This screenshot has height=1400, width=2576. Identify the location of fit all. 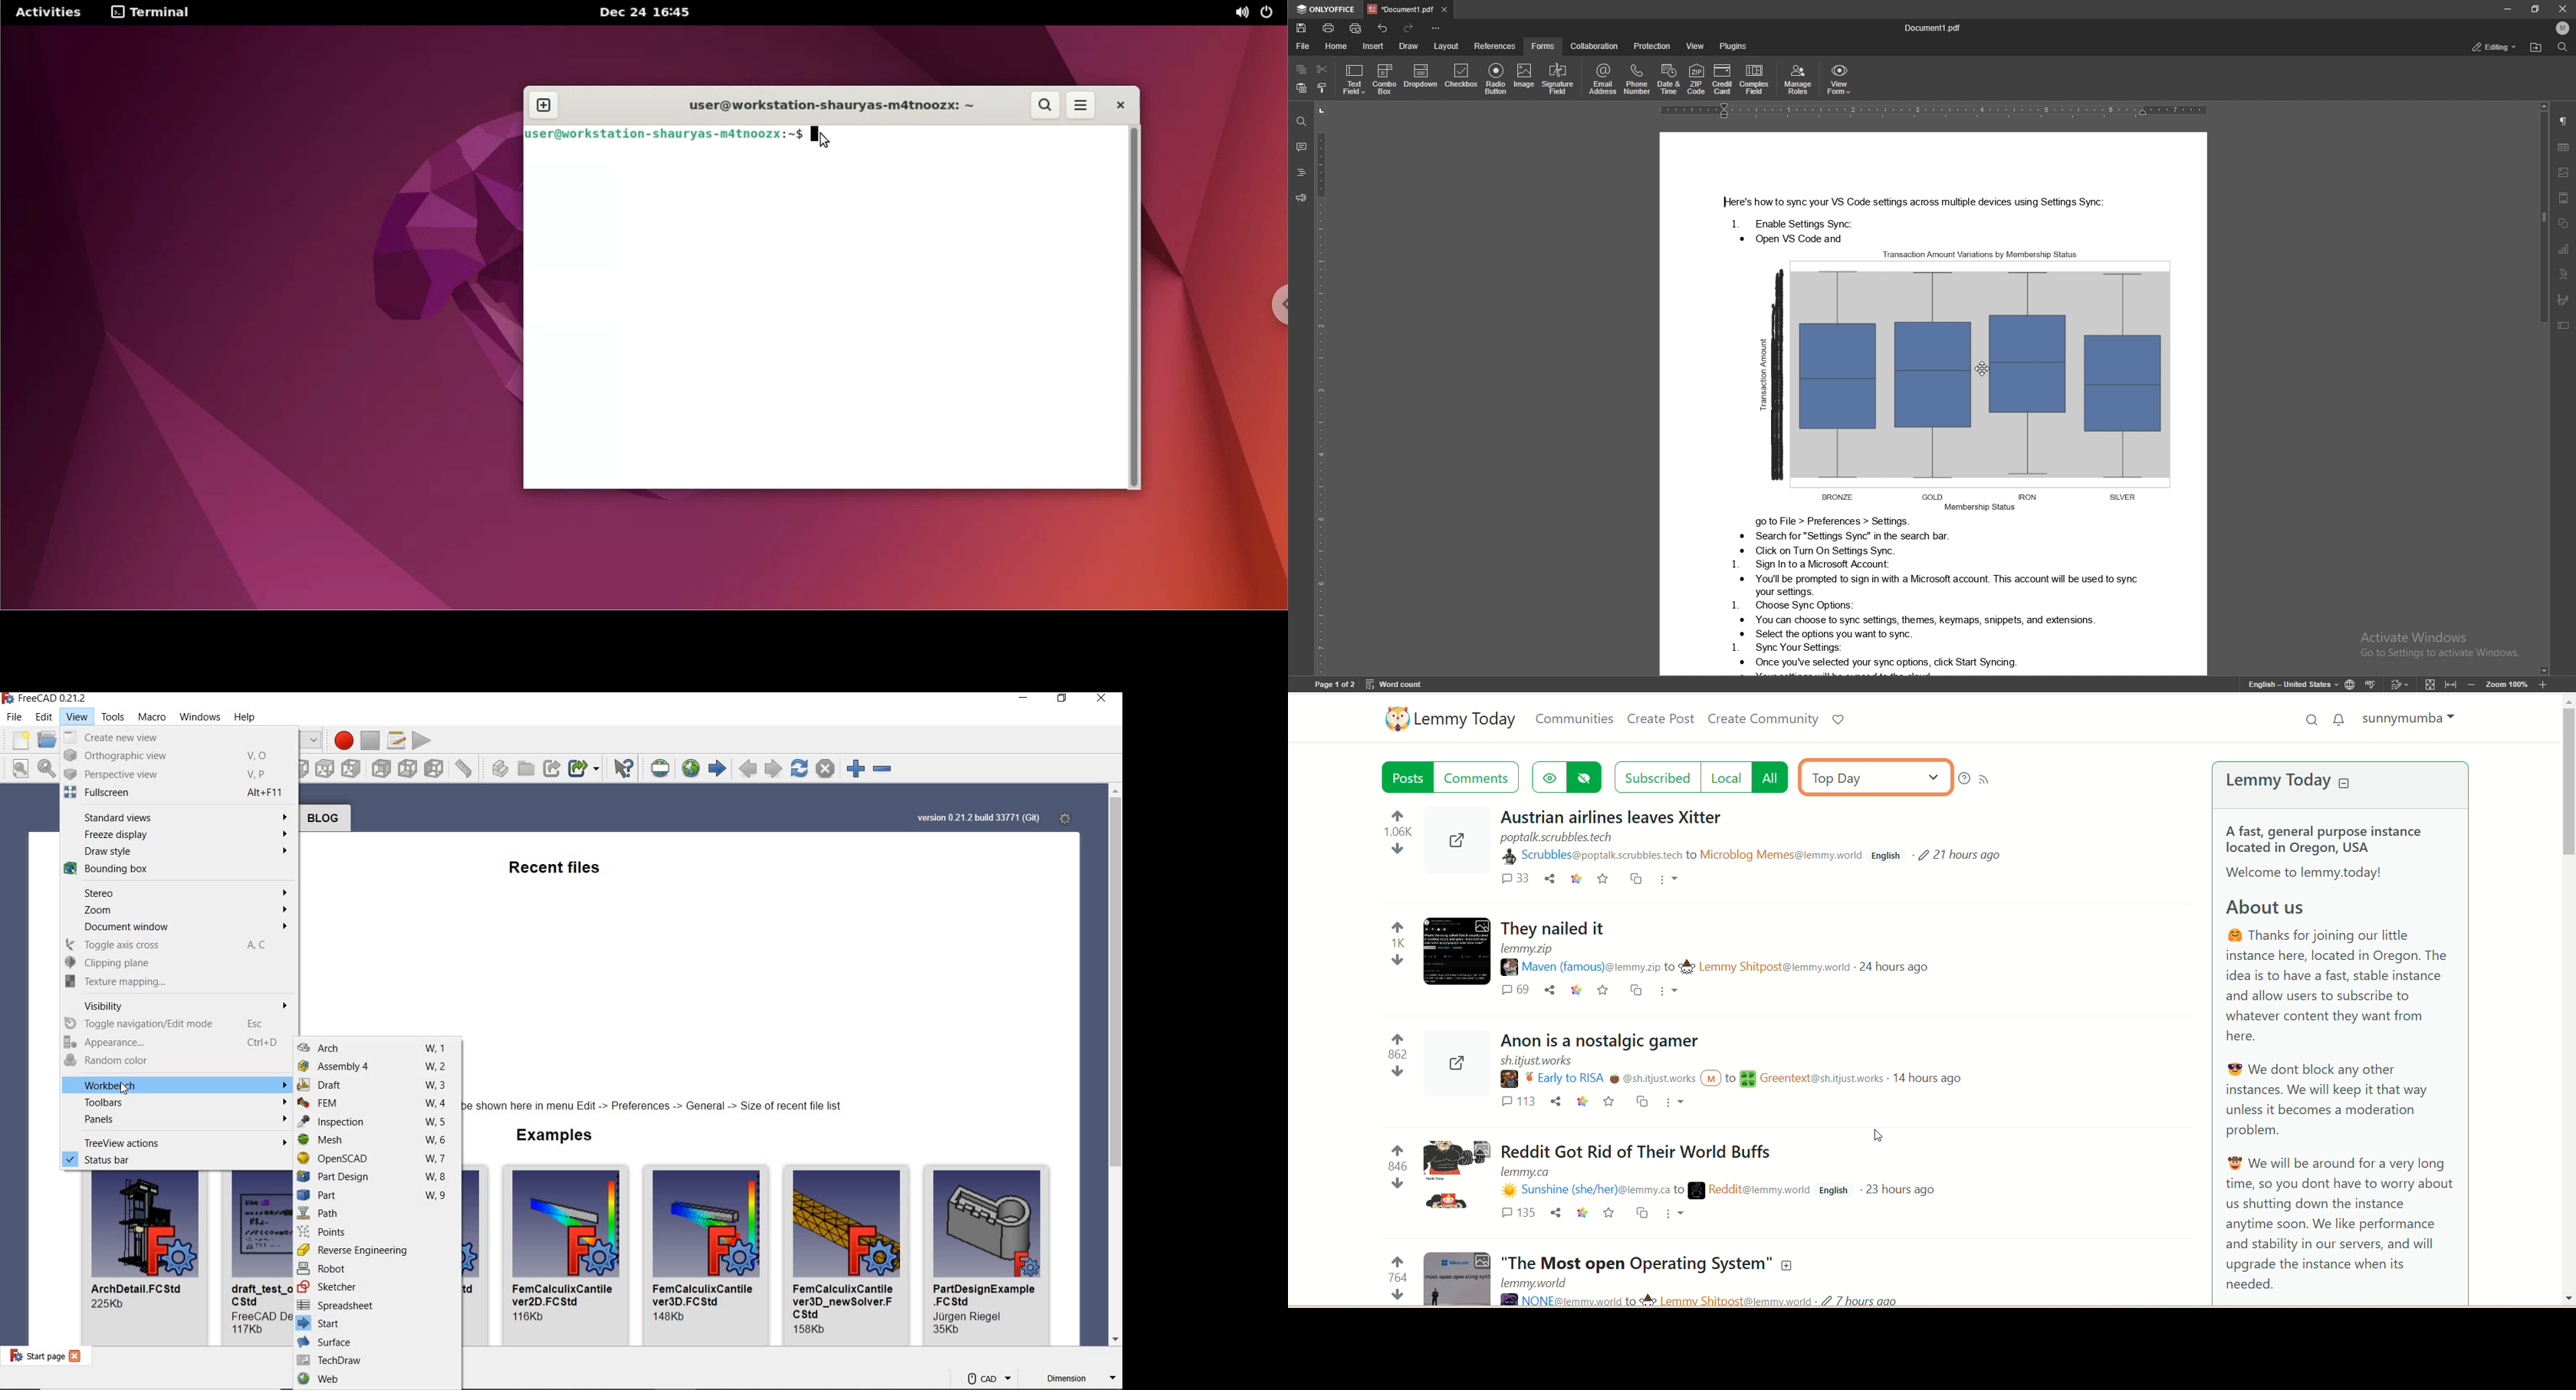
(18, 769).